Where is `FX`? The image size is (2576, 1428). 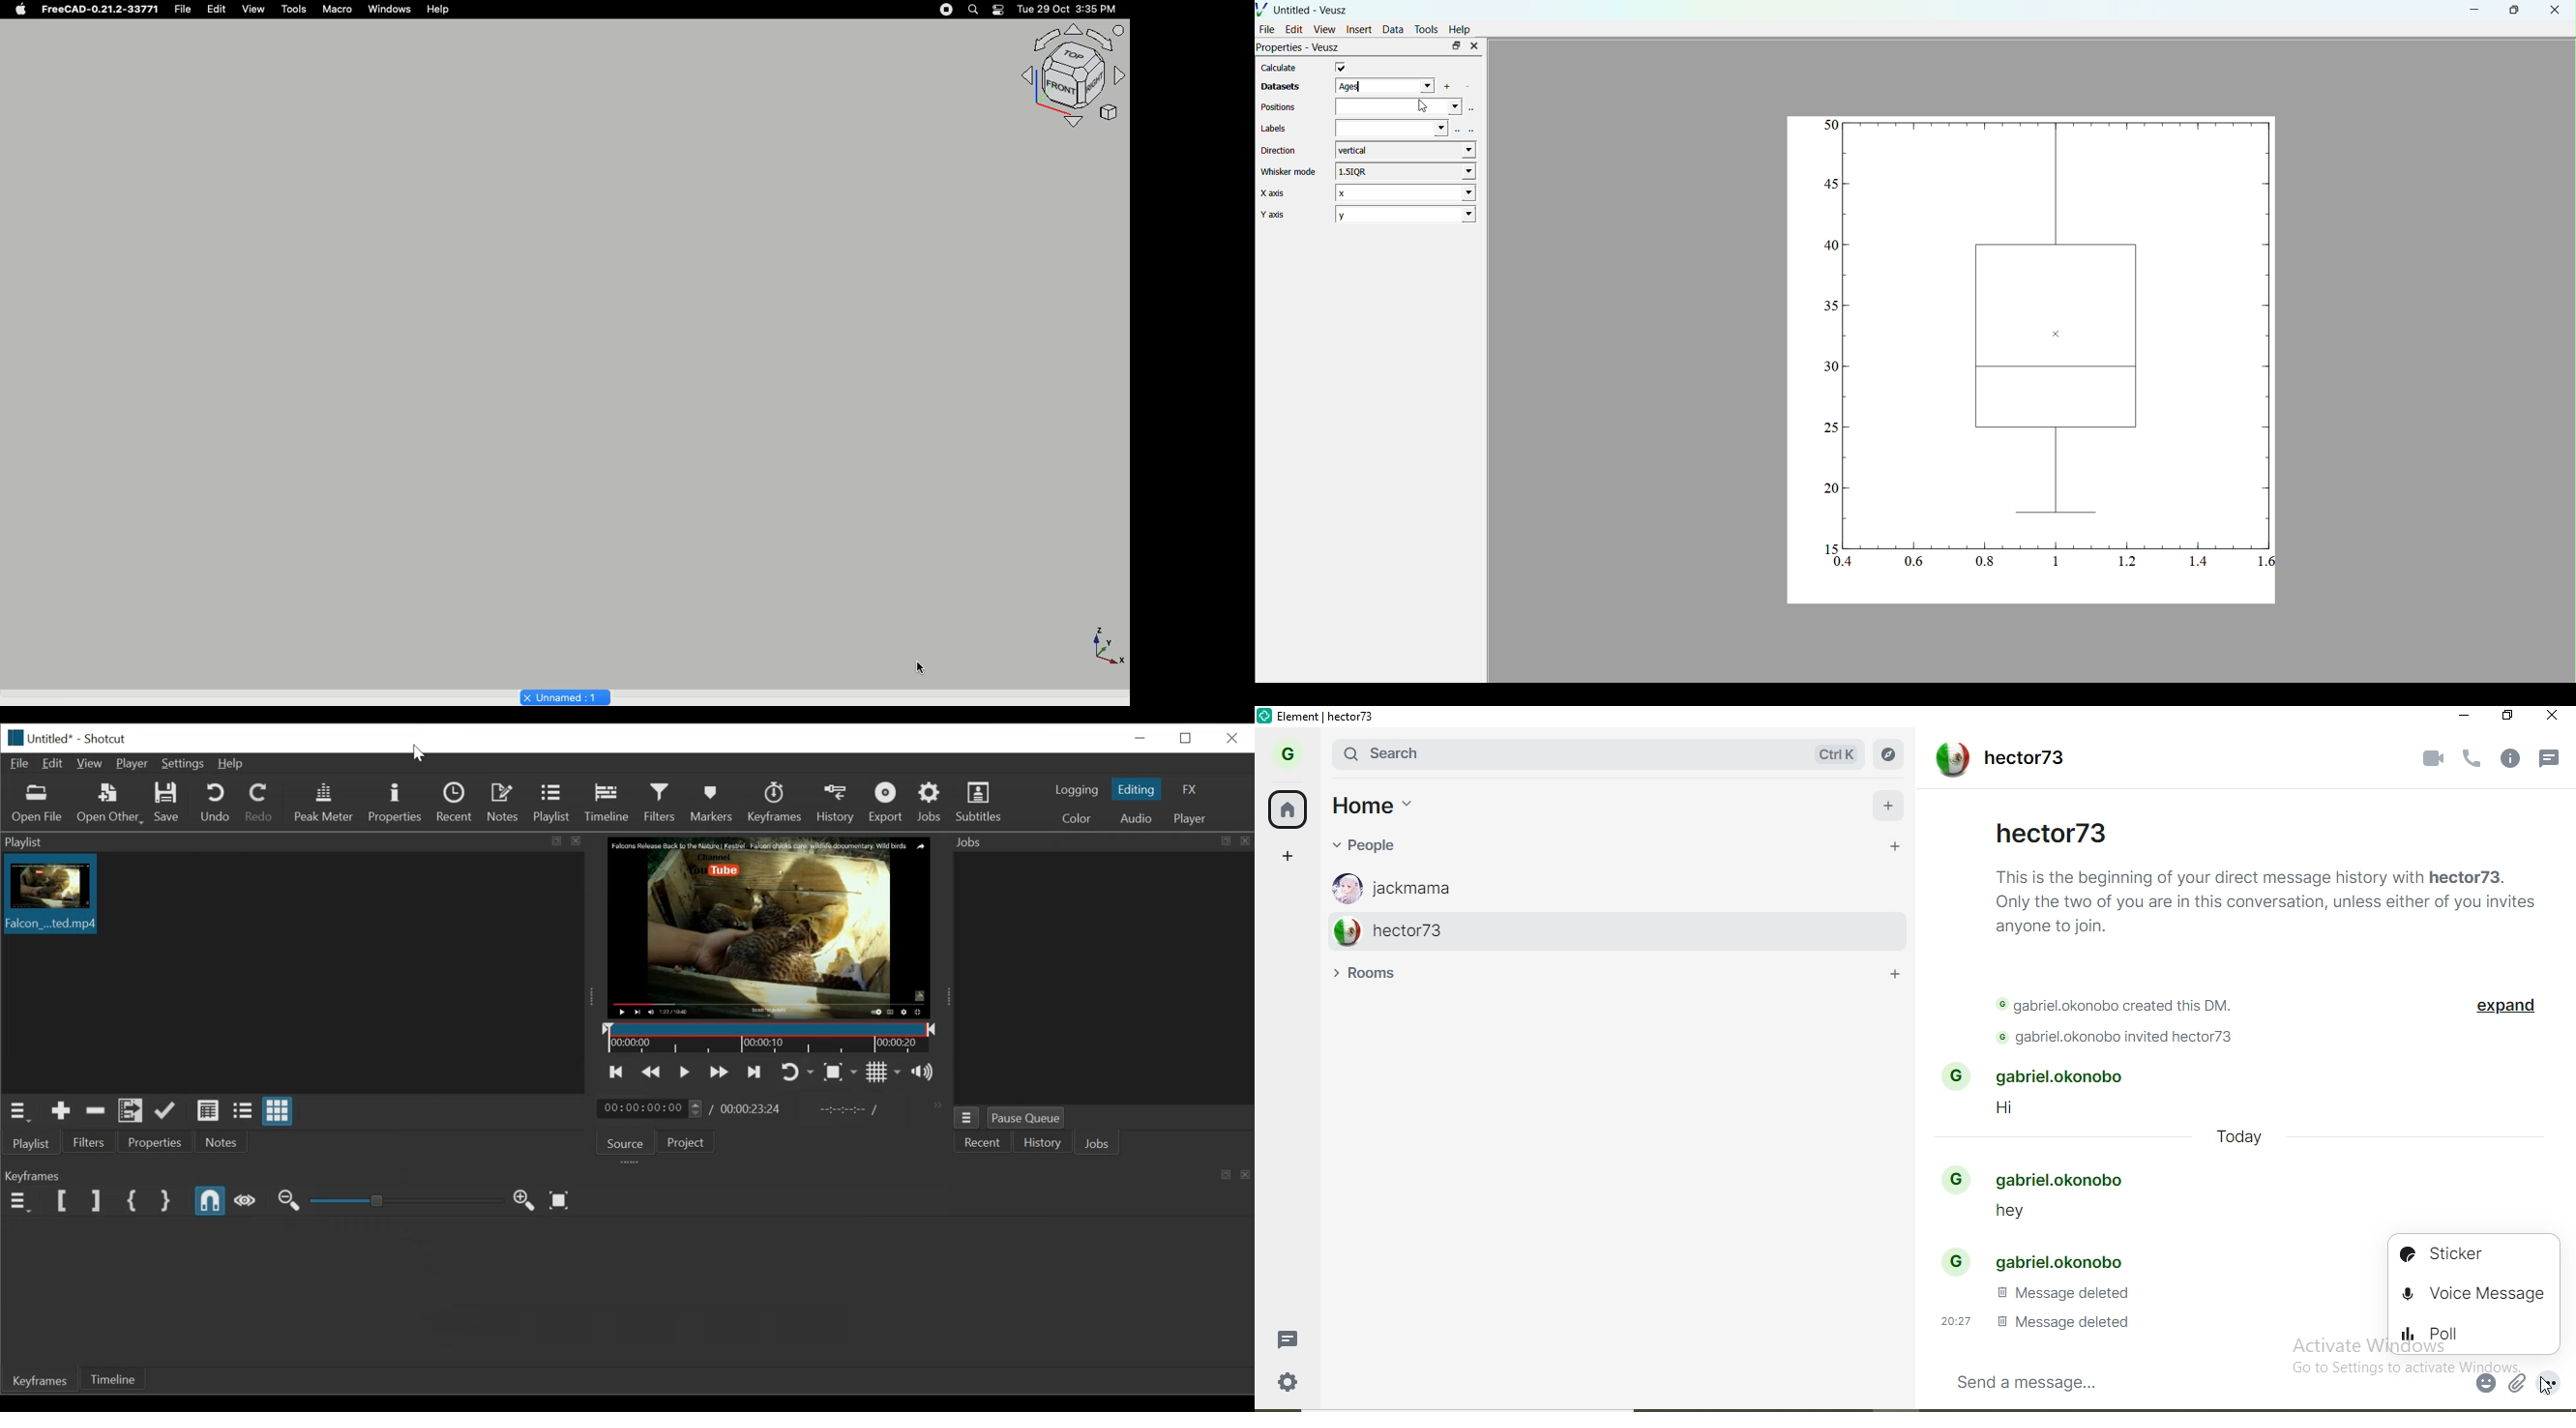 FX is located at coordinates (1190, 790).